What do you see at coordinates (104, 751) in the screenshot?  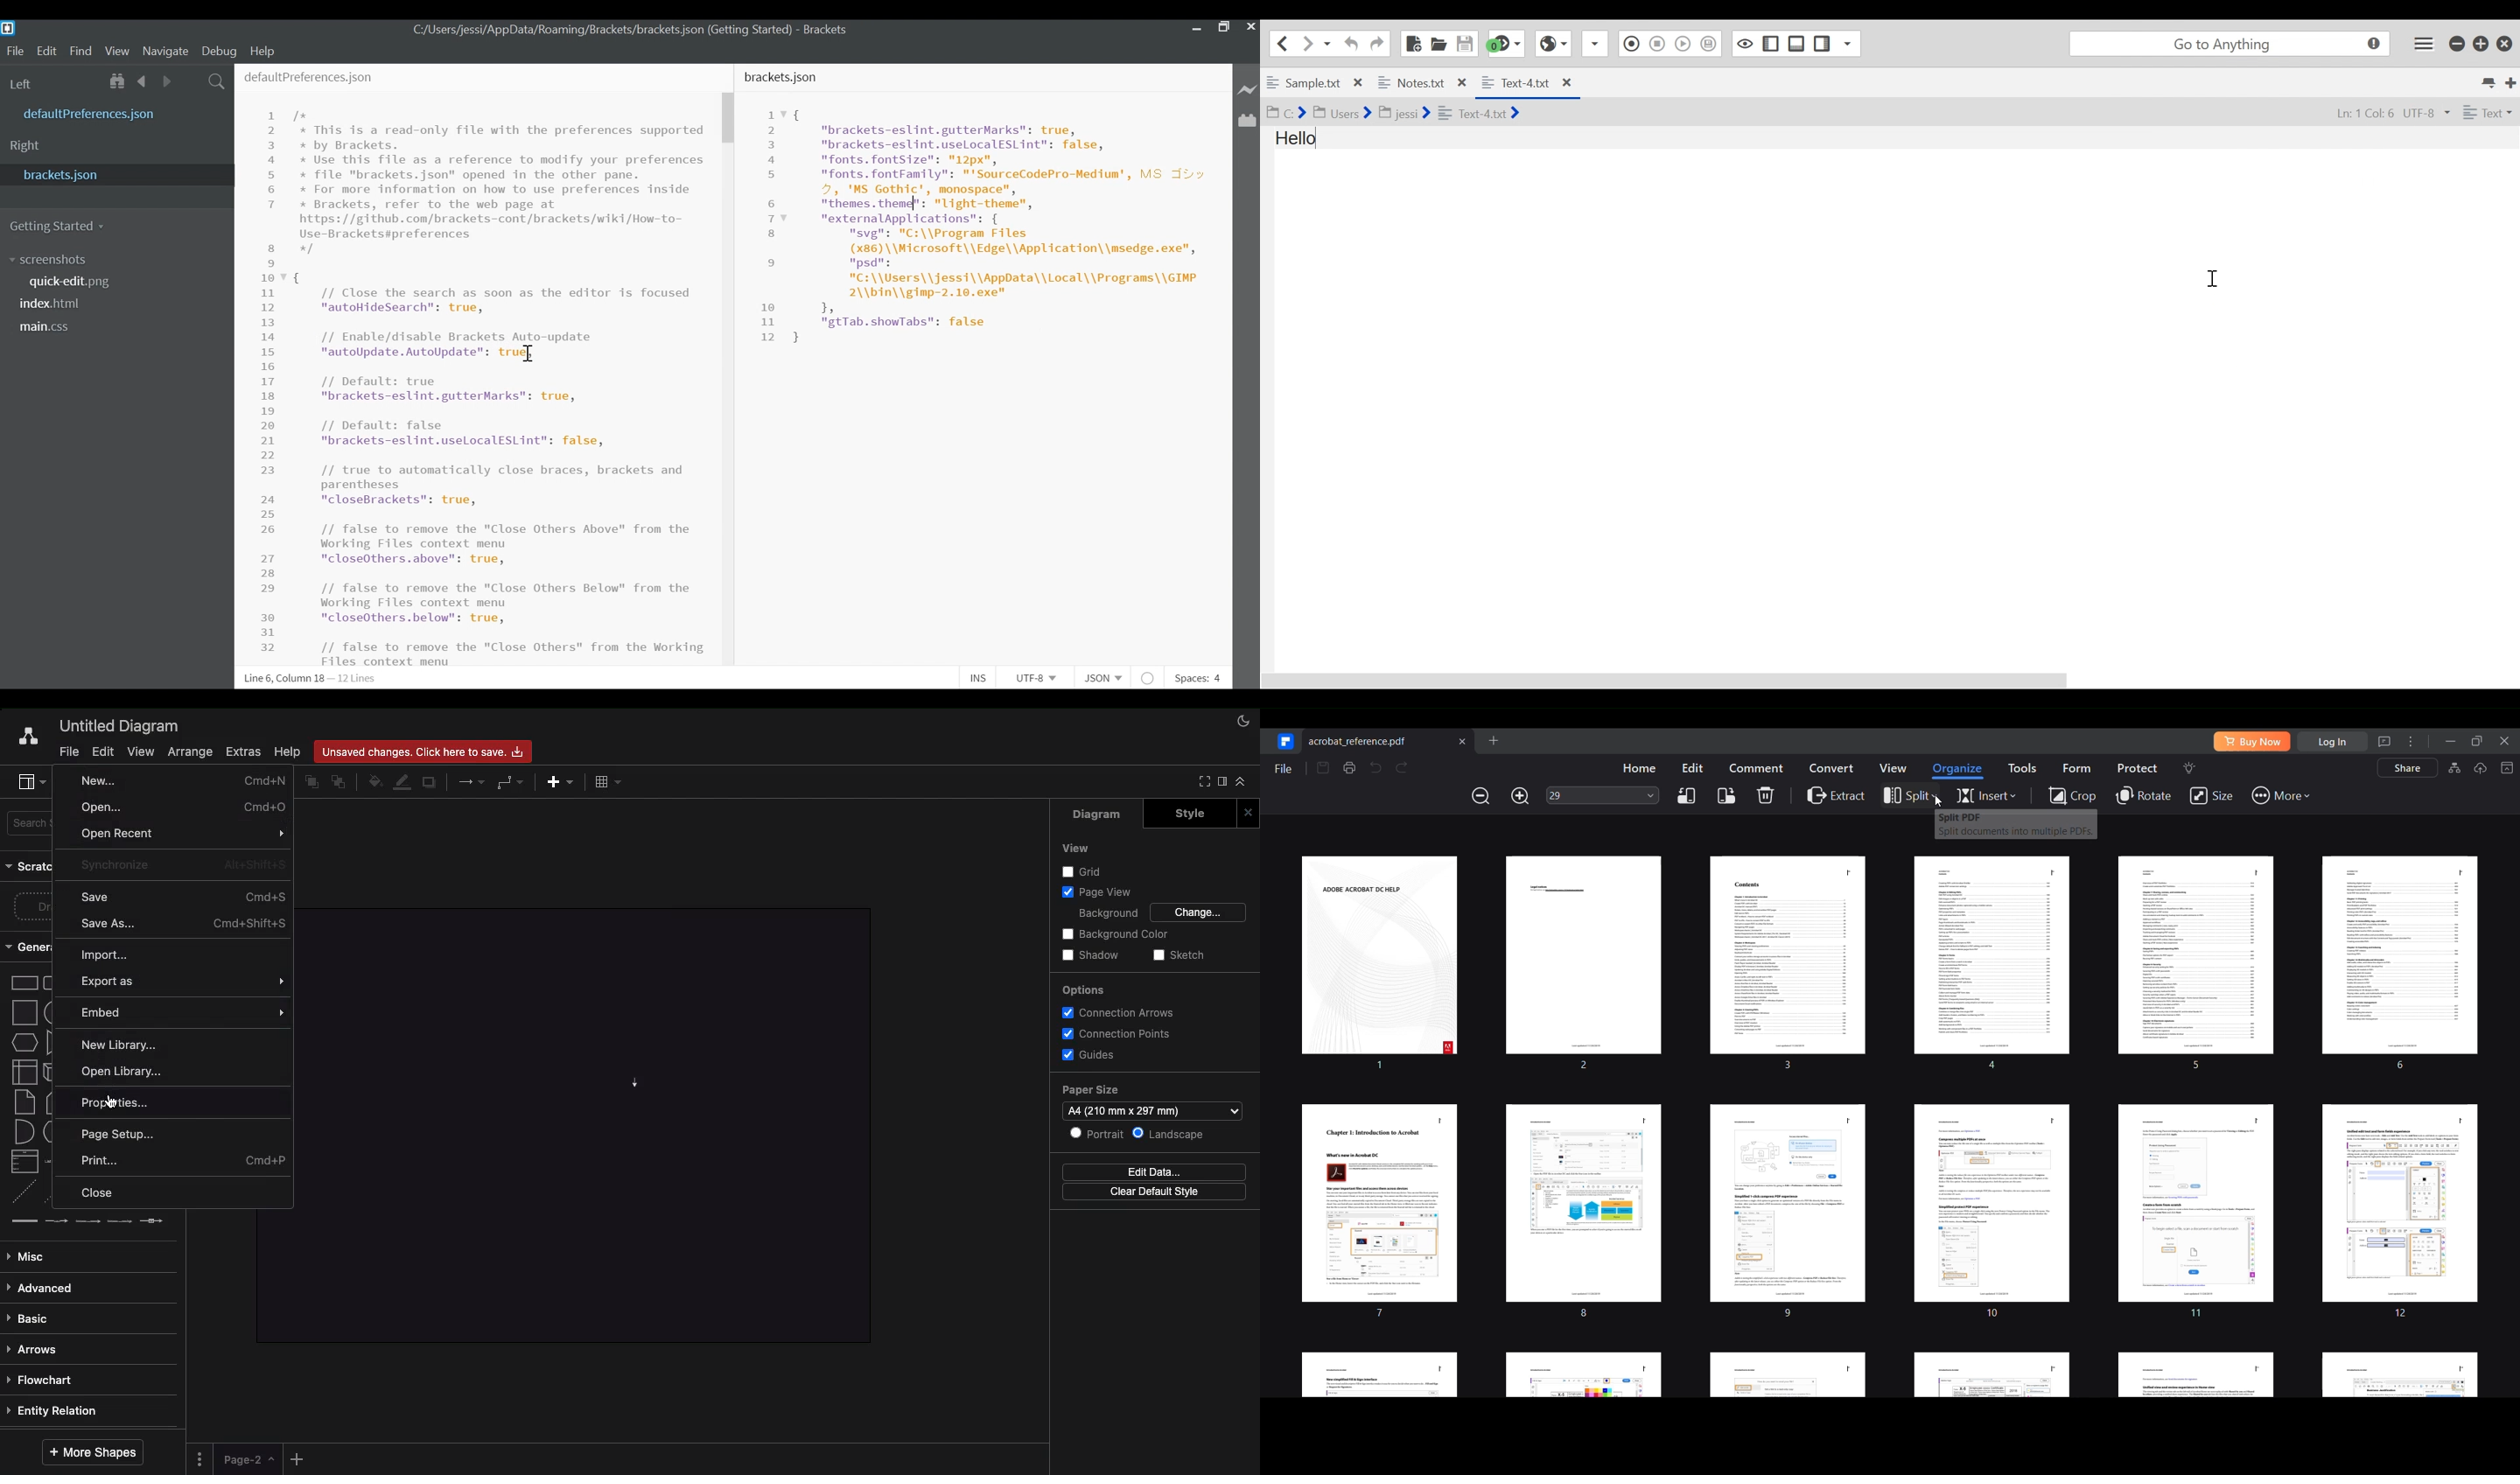 I see `Edit` at bounding box center [104, 751].